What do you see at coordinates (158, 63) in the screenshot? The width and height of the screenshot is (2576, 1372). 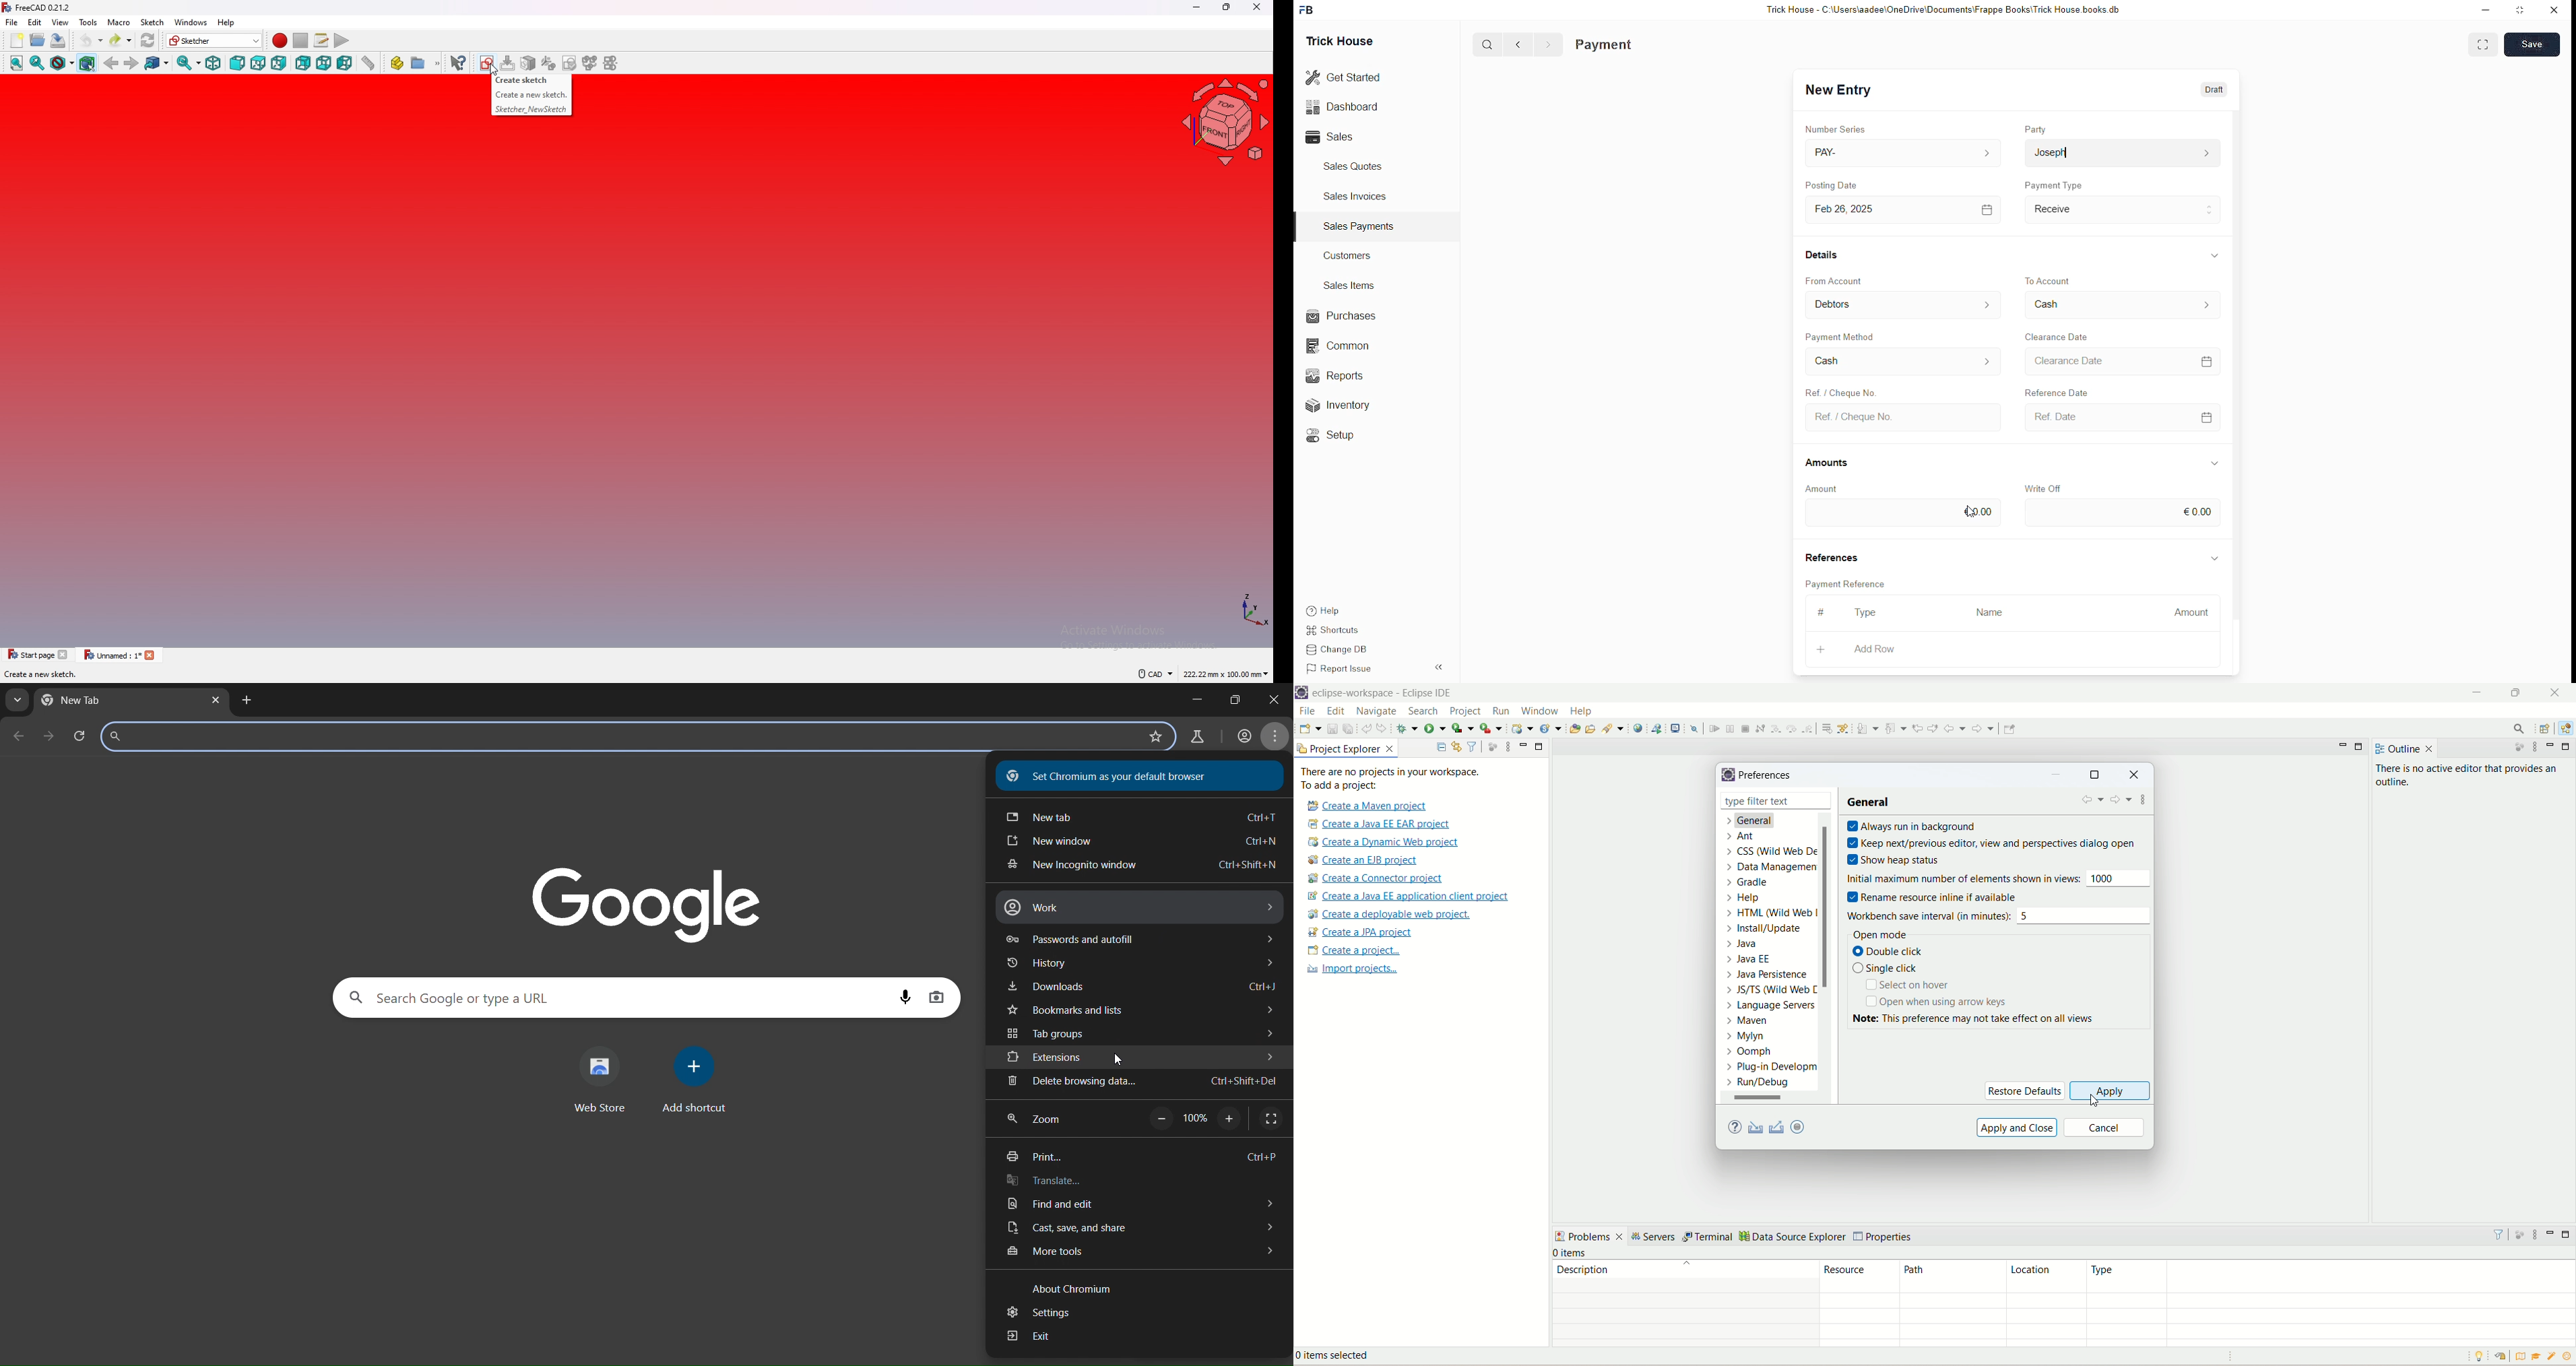 I see `goto linked object` at bounding box center [158, 63].